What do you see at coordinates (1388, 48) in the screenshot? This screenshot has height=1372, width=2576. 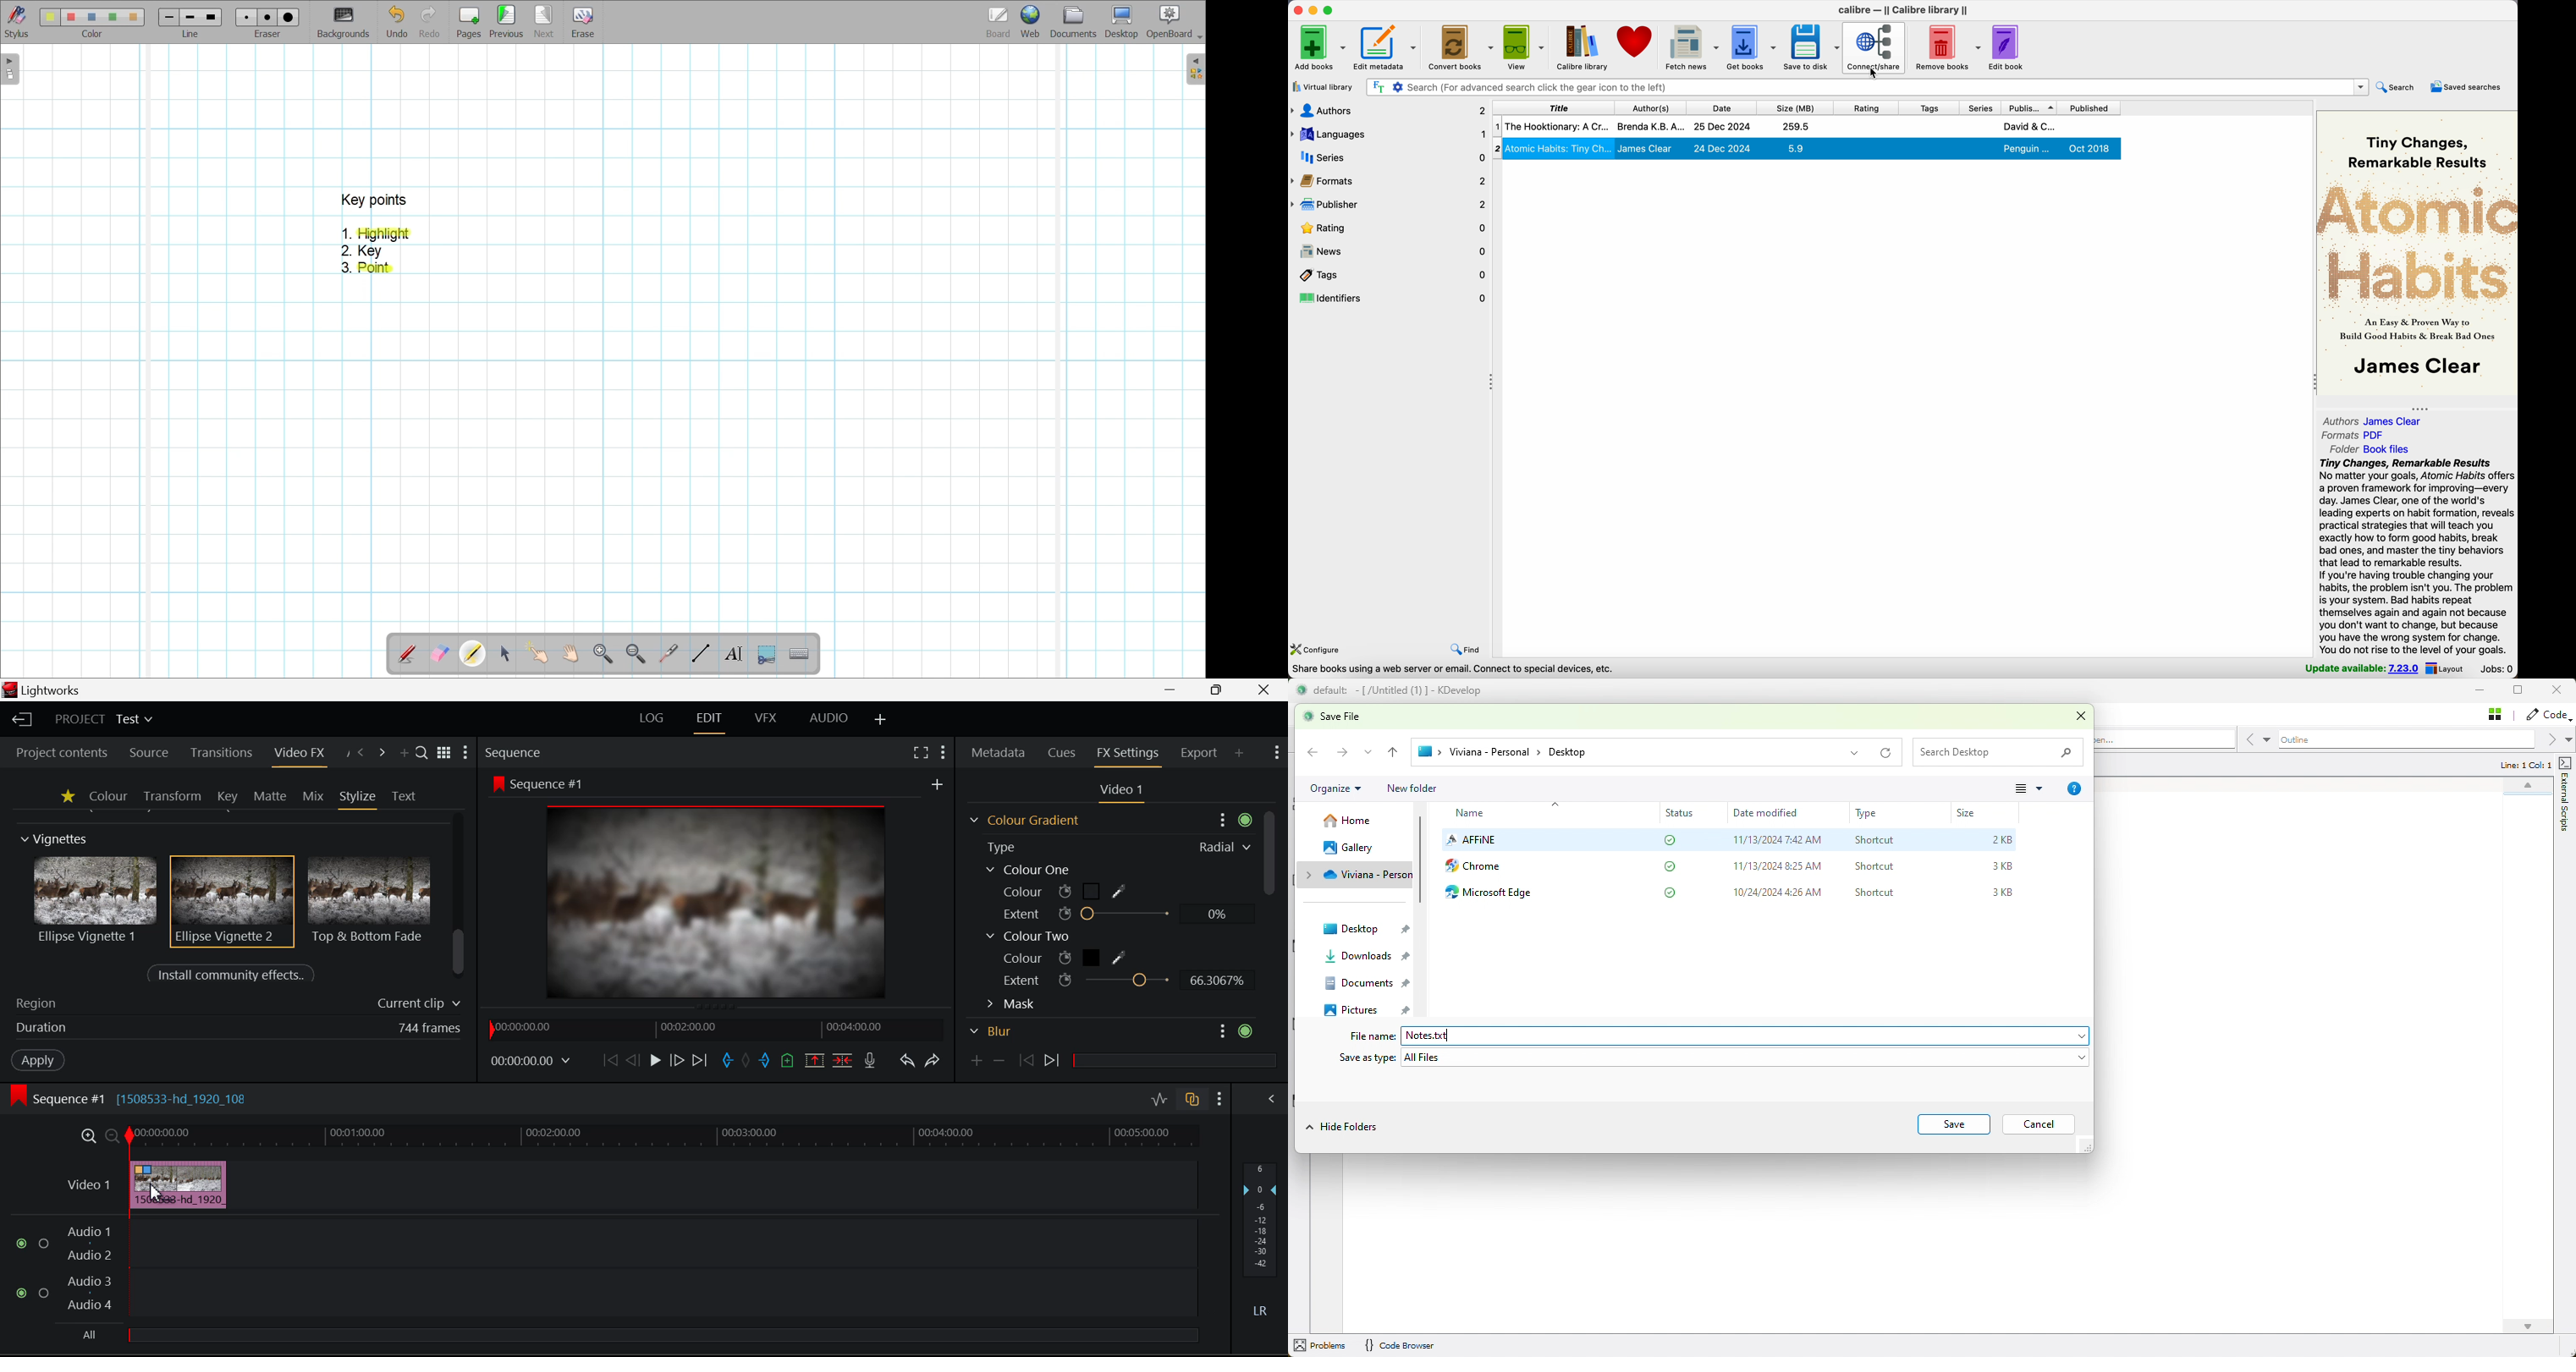 I see `edit metadata` at bounding box center [1388, 48].